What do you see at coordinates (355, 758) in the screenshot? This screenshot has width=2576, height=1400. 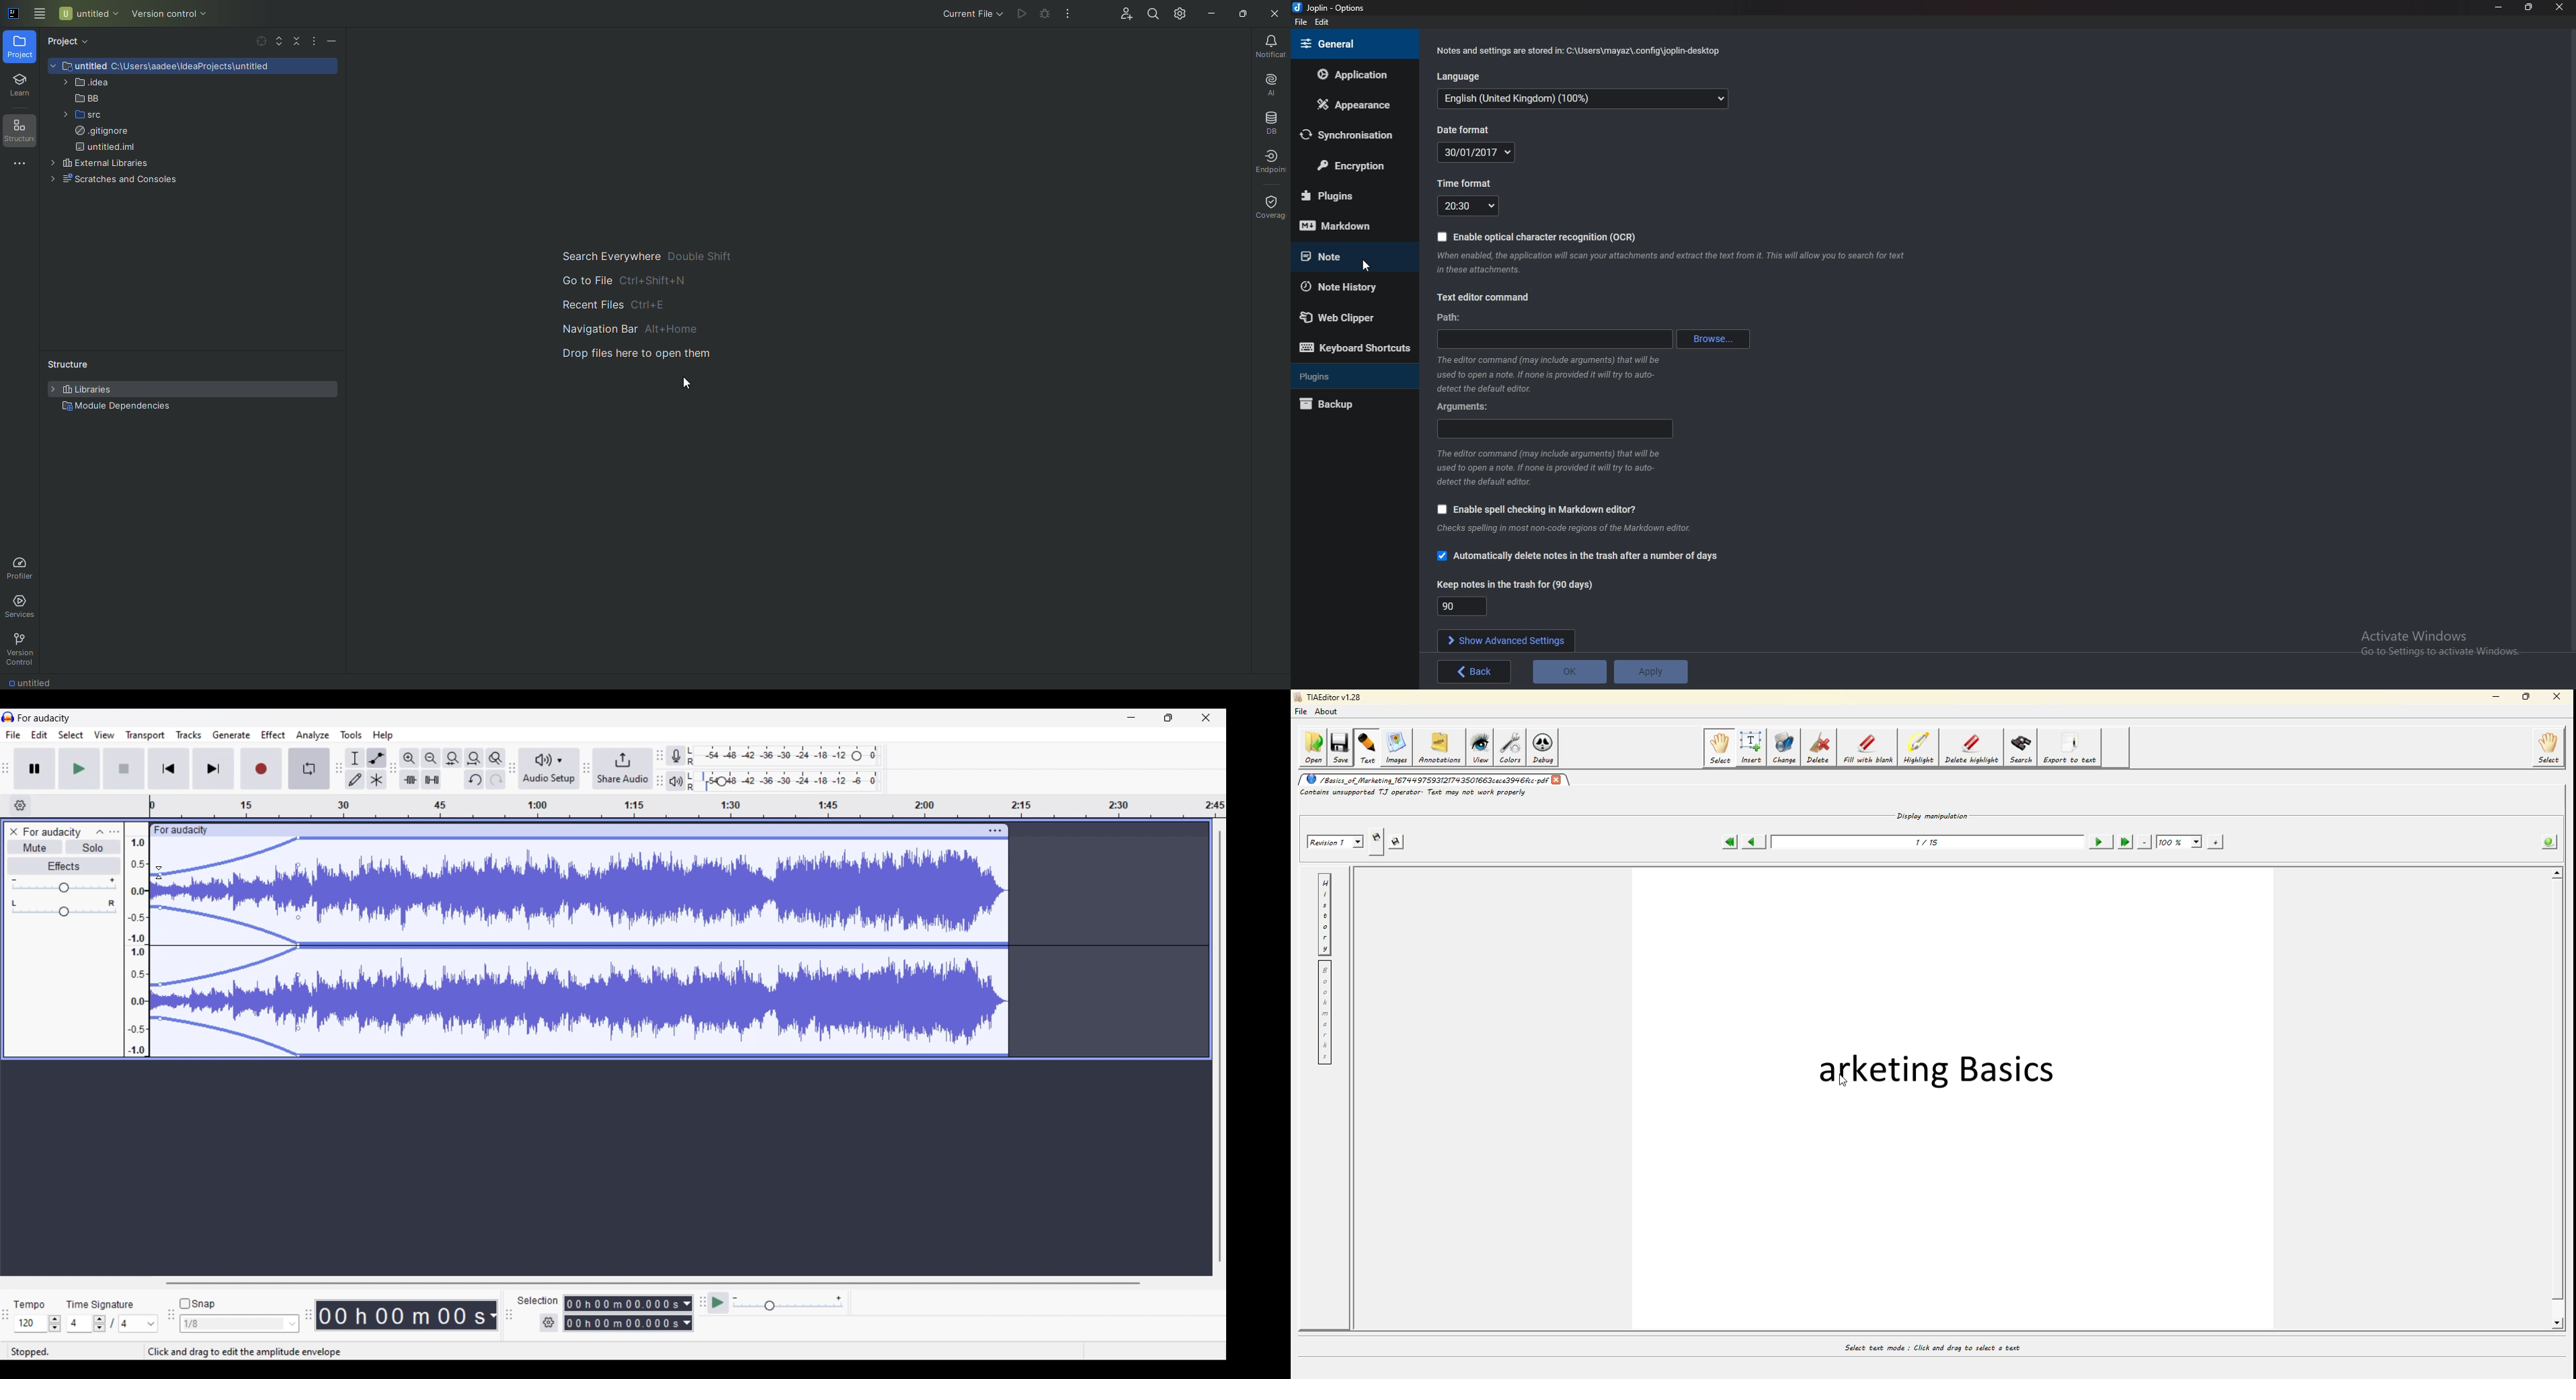 I see `Selection tool` at bounding box center [355, 758].